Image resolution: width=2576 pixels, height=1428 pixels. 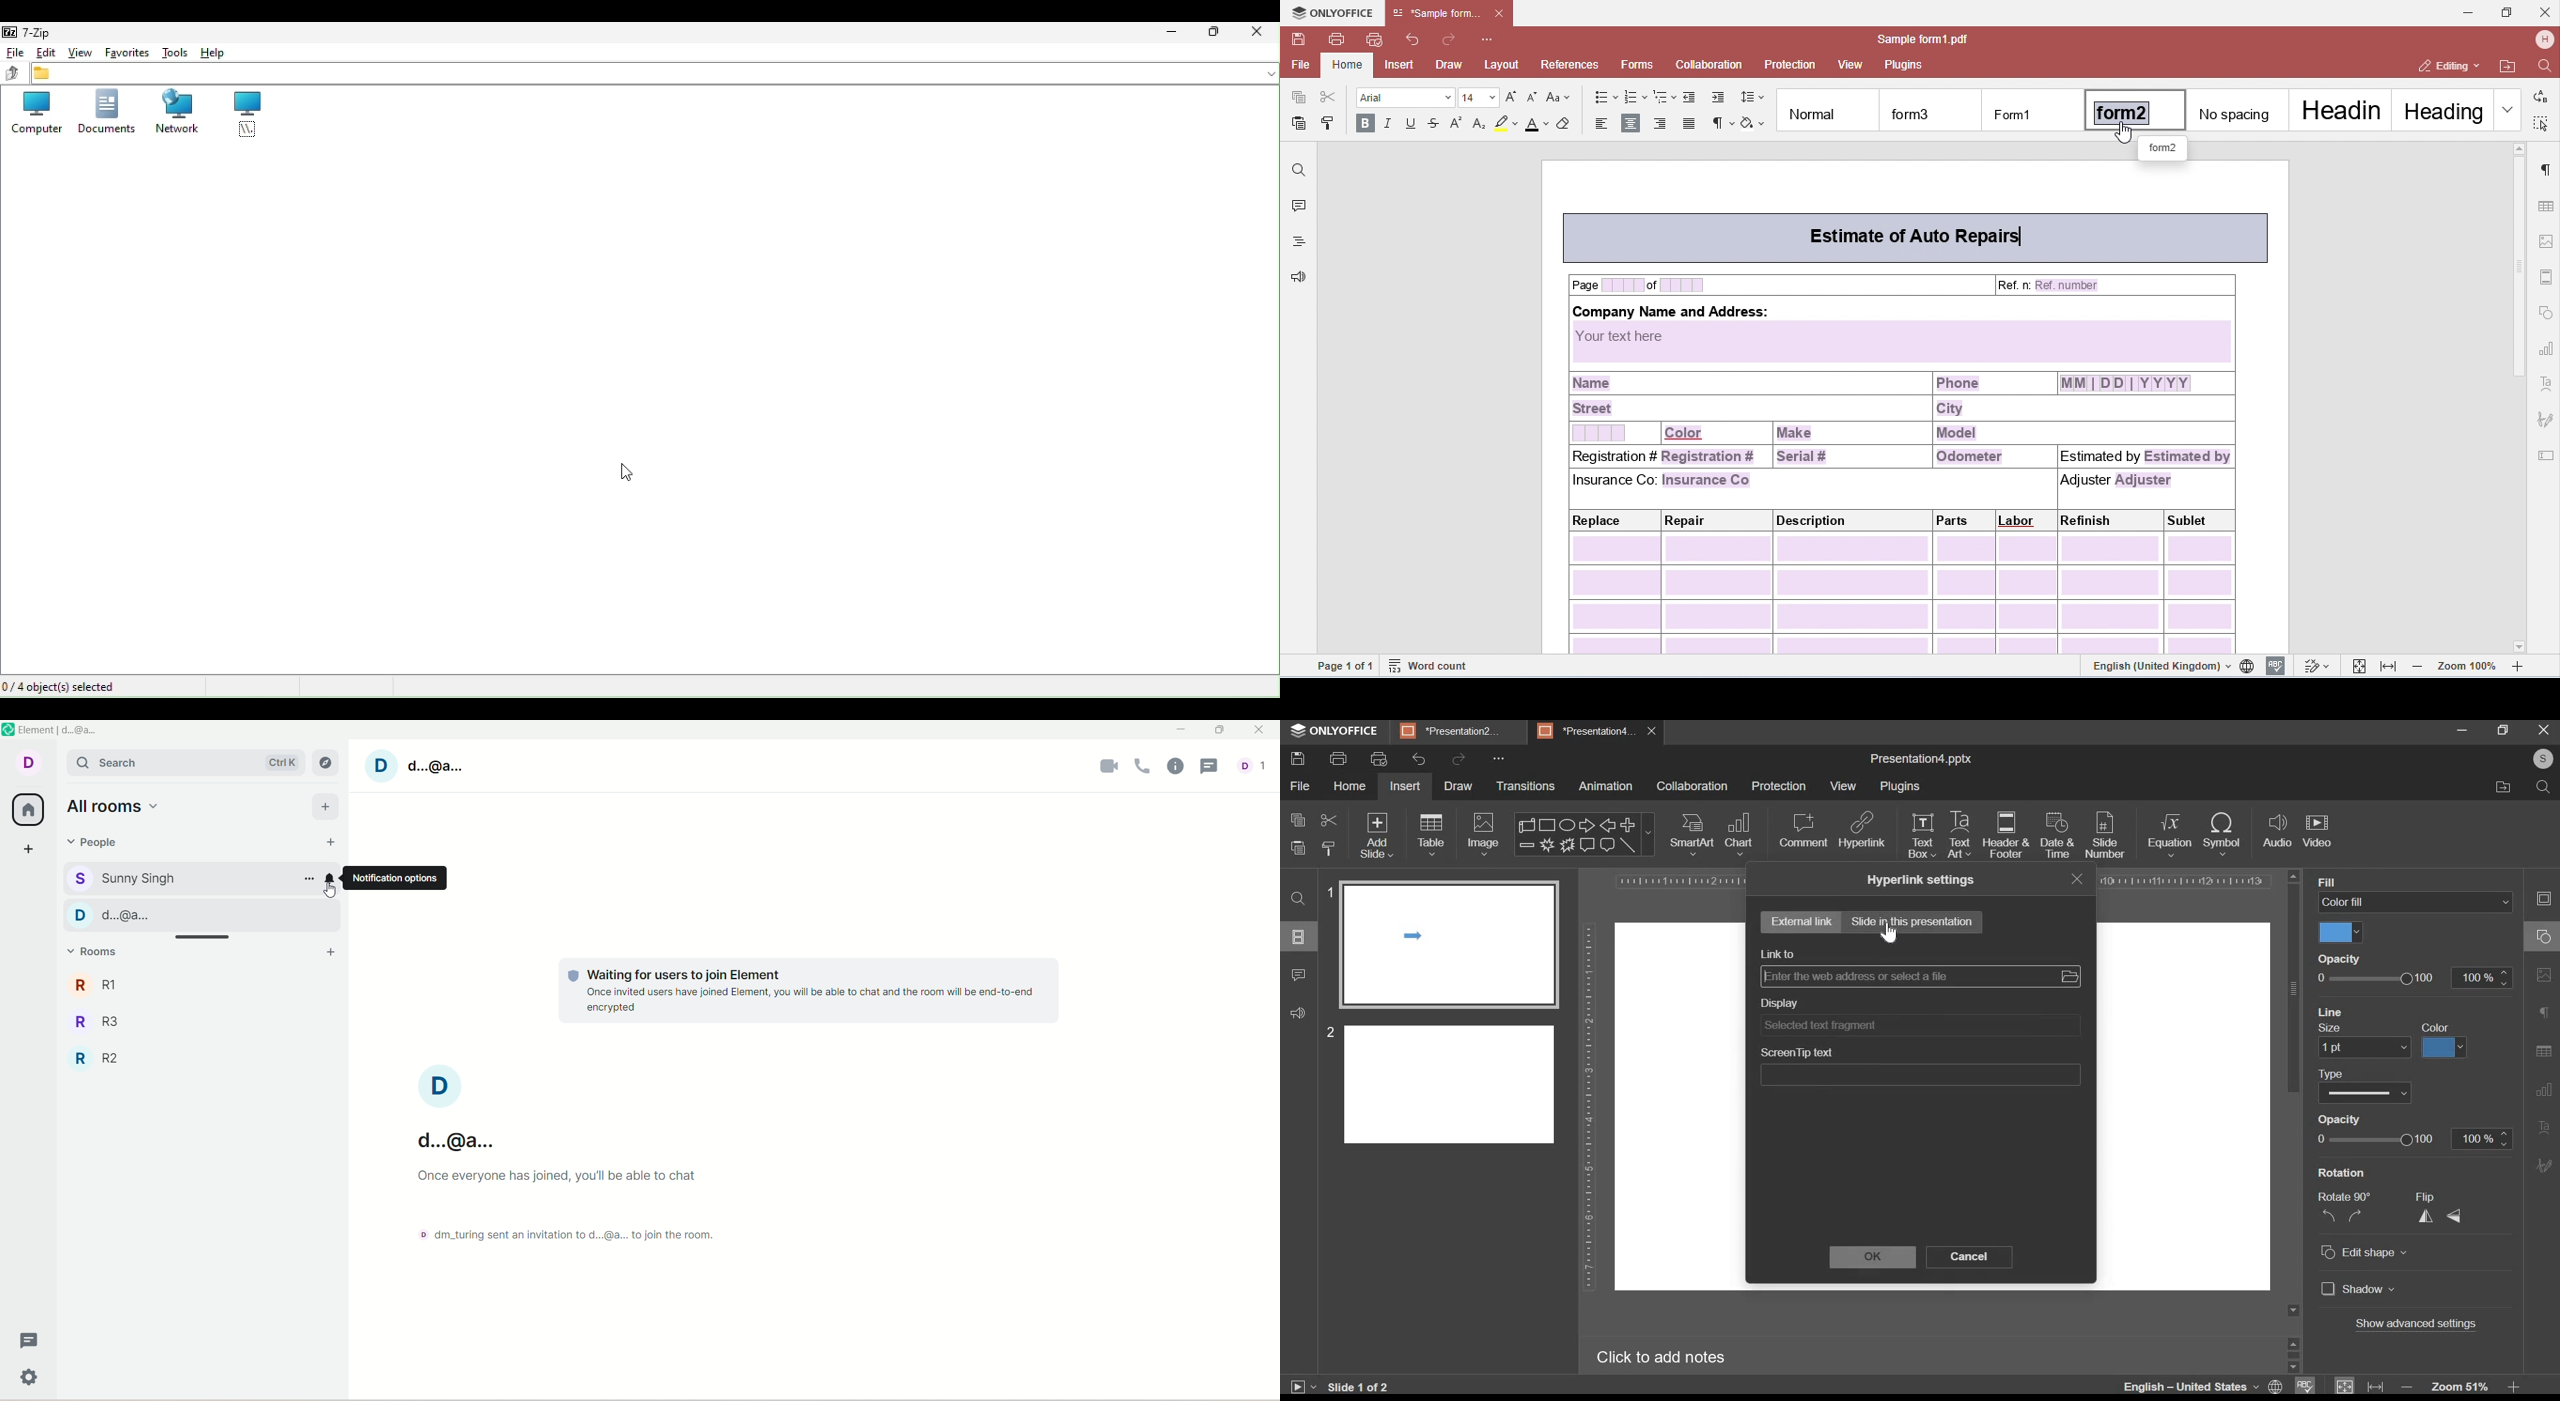 I want to click on shapes, so click(x=1584, y=833).